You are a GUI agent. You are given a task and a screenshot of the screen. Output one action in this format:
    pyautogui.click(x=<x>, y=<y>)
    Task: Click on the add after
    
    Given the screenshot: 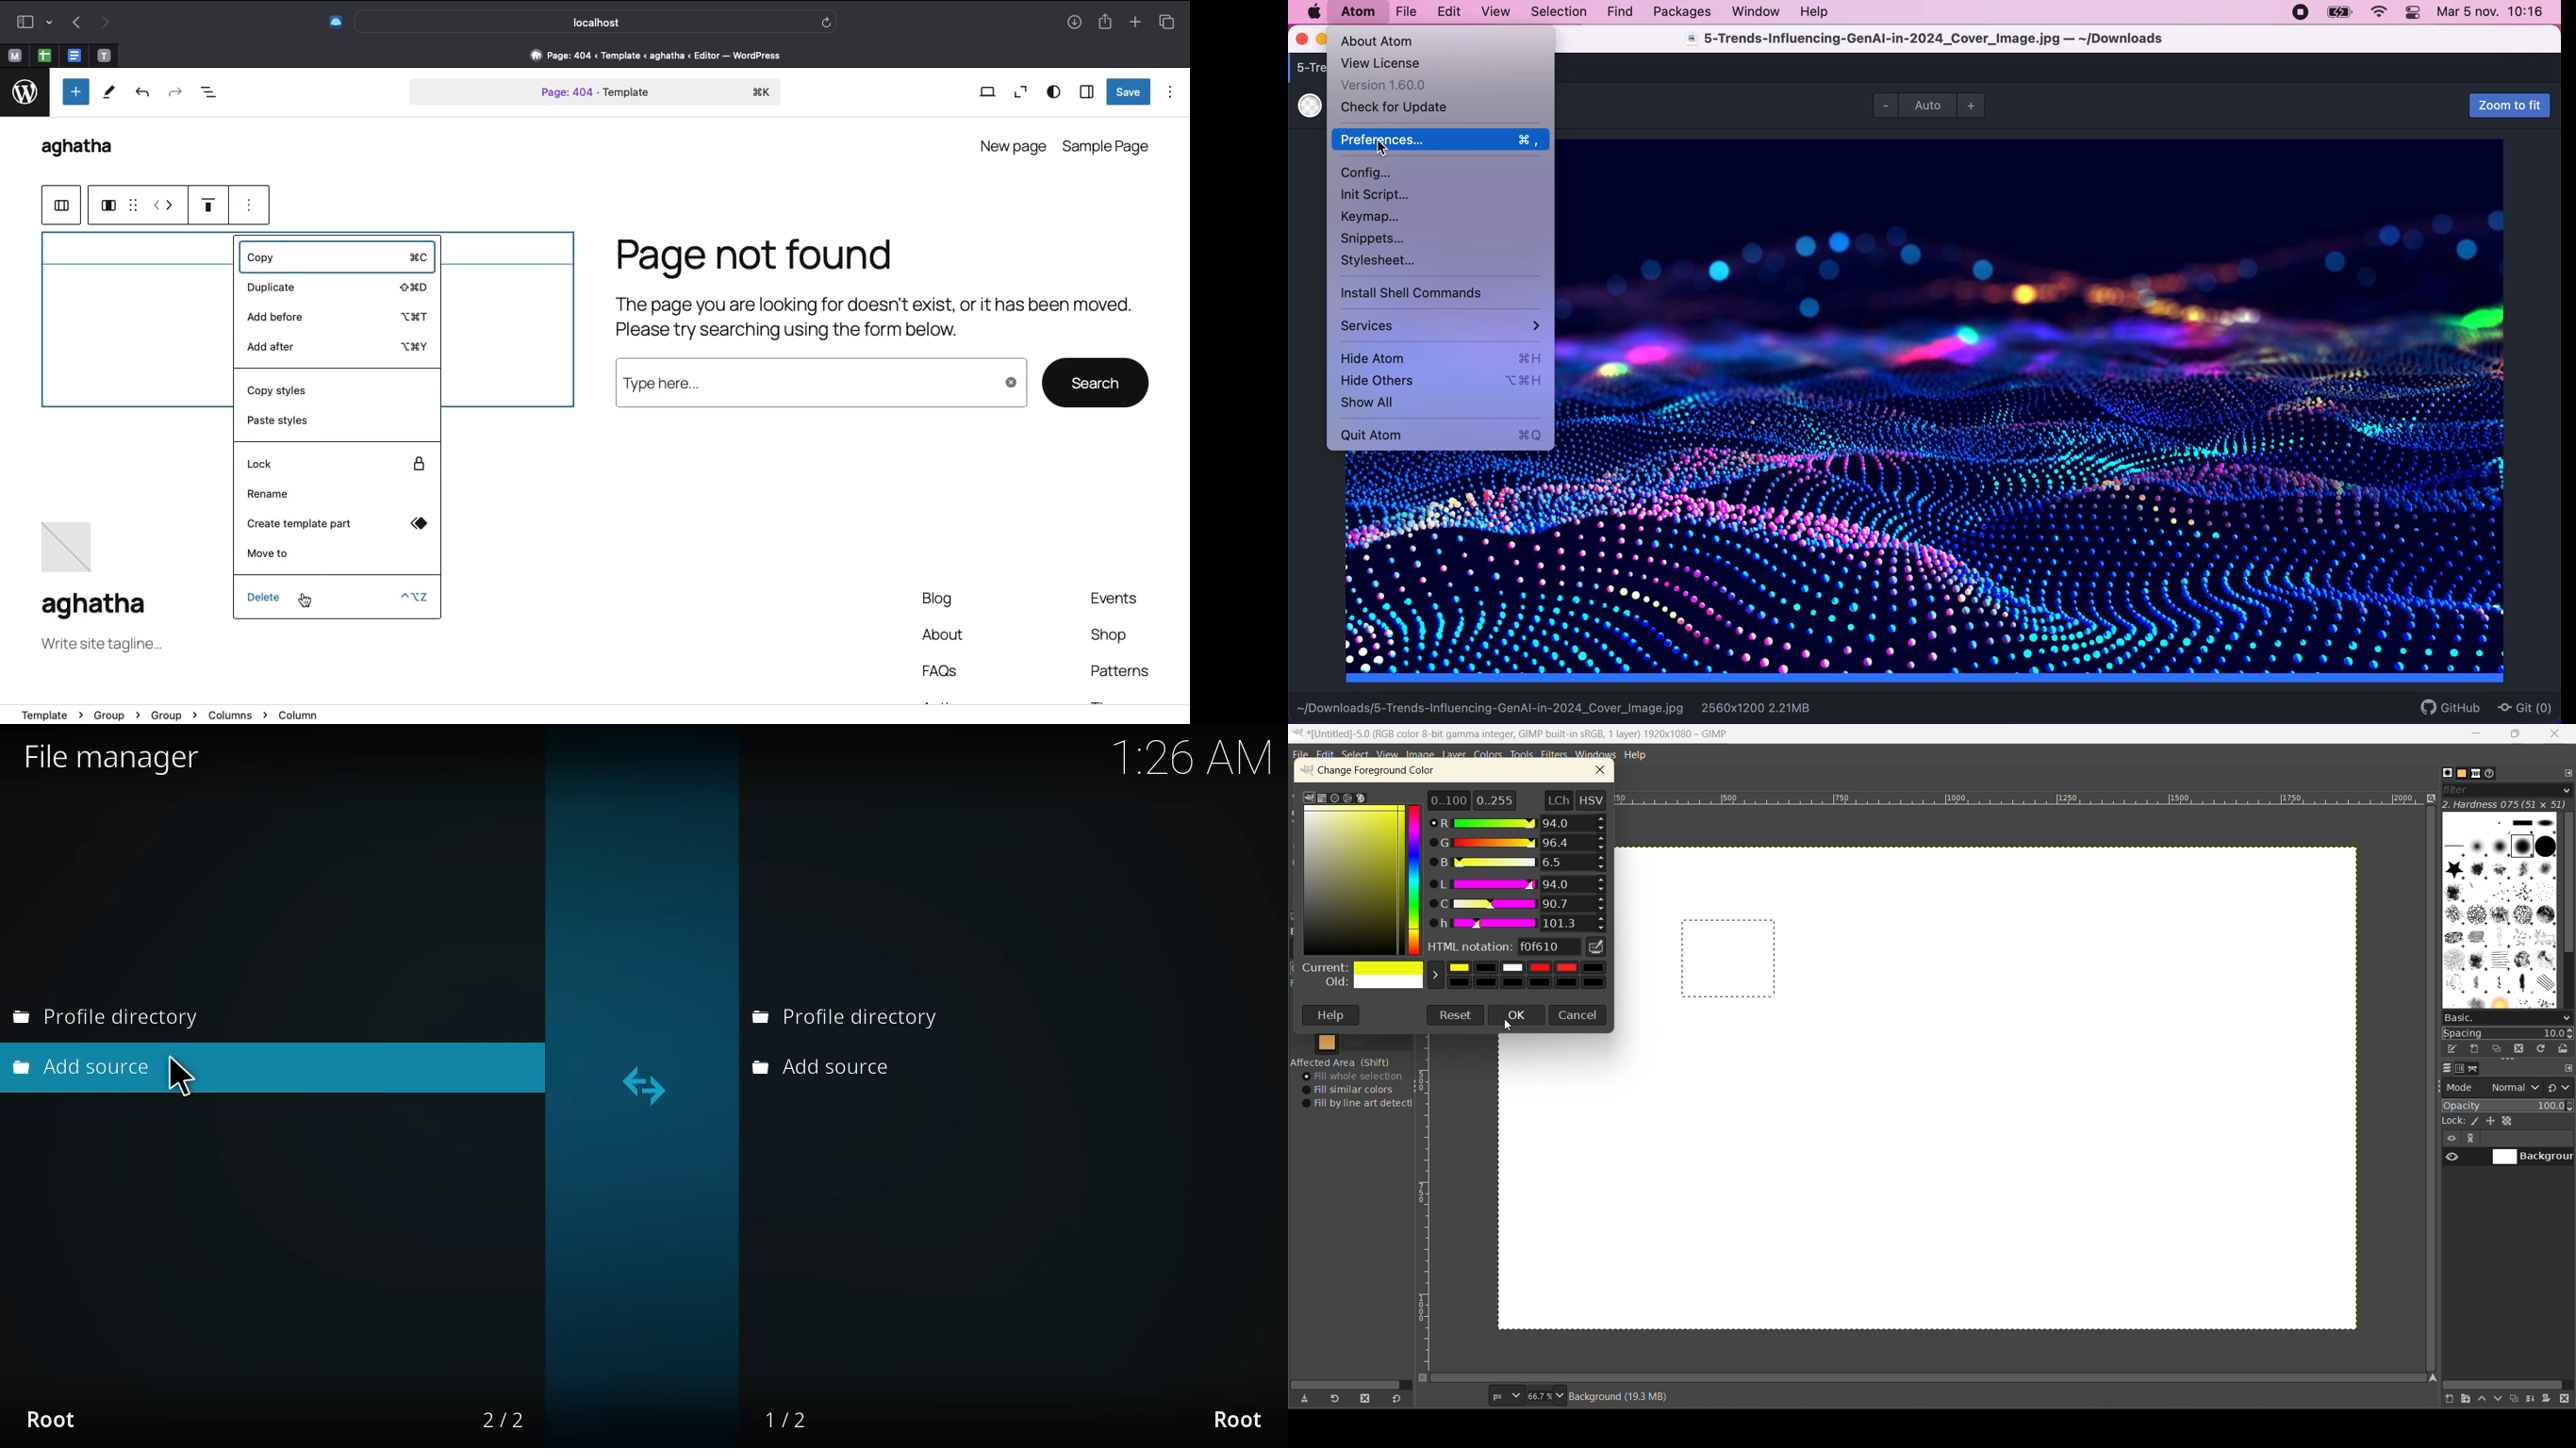 What is the action you would take?
    pyautogui.click(x=337, y=348)
    